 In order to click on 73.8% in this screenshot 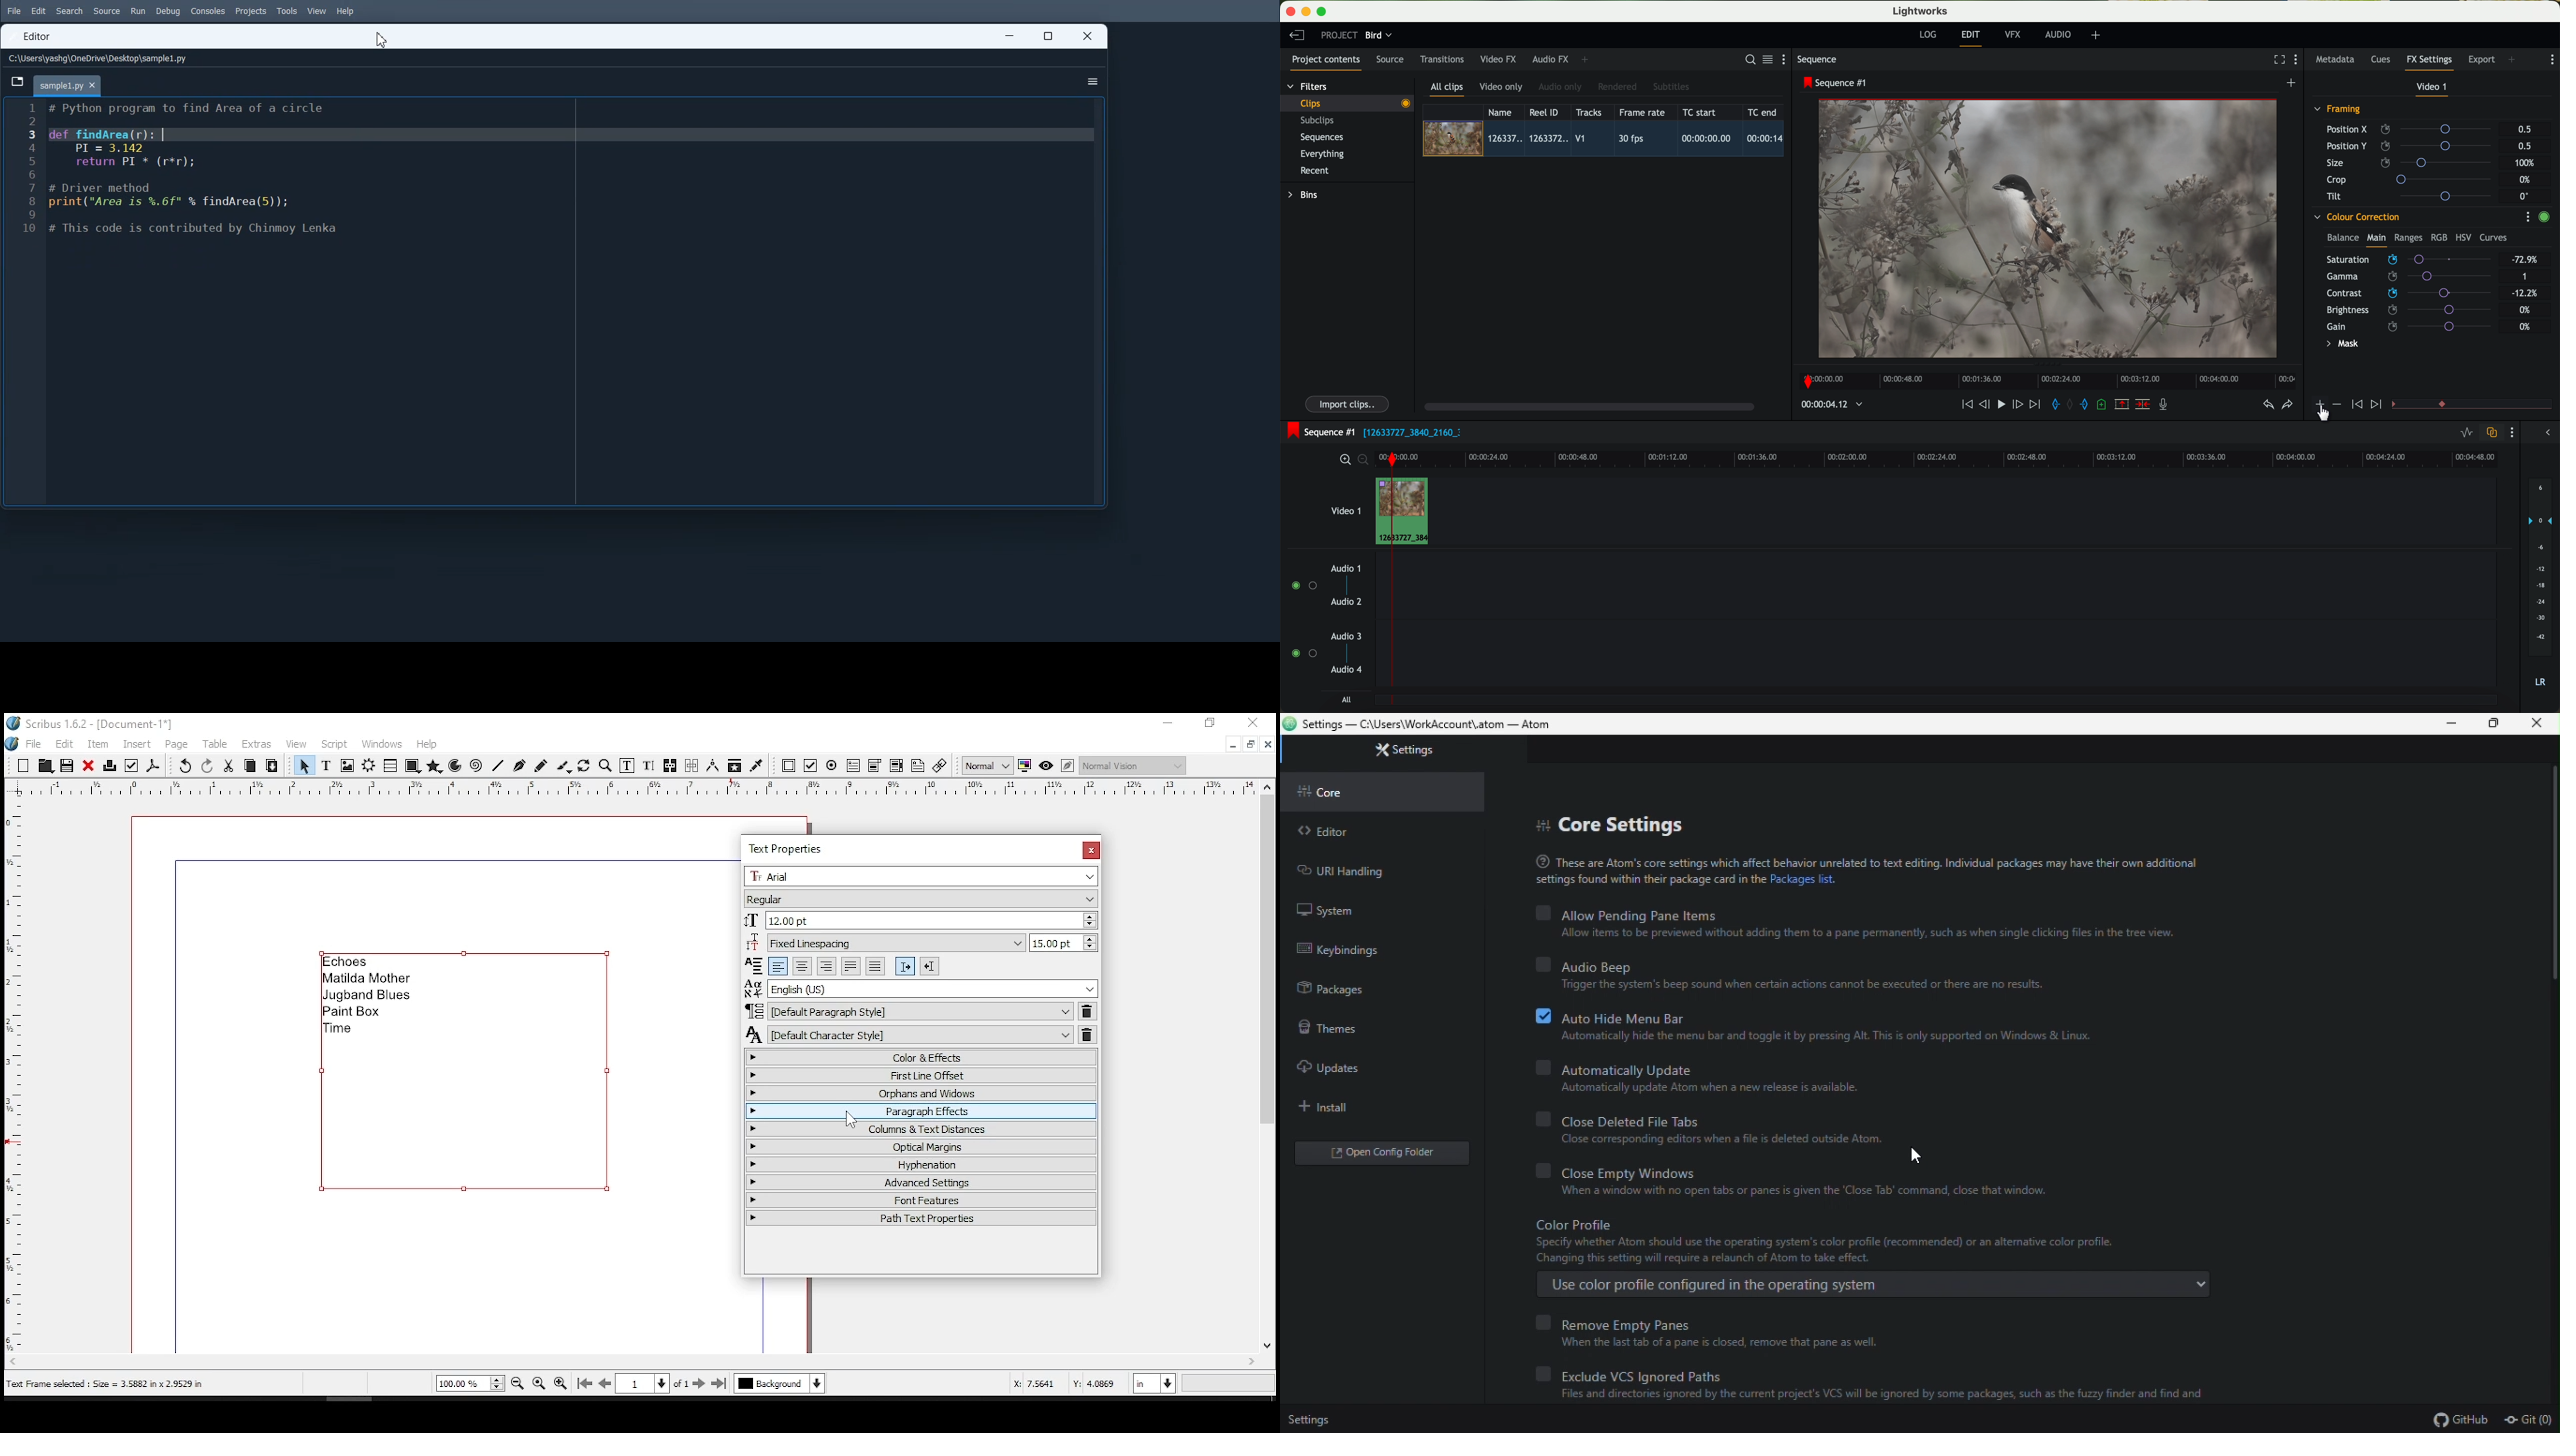, I will do `click(2525, 260)`.